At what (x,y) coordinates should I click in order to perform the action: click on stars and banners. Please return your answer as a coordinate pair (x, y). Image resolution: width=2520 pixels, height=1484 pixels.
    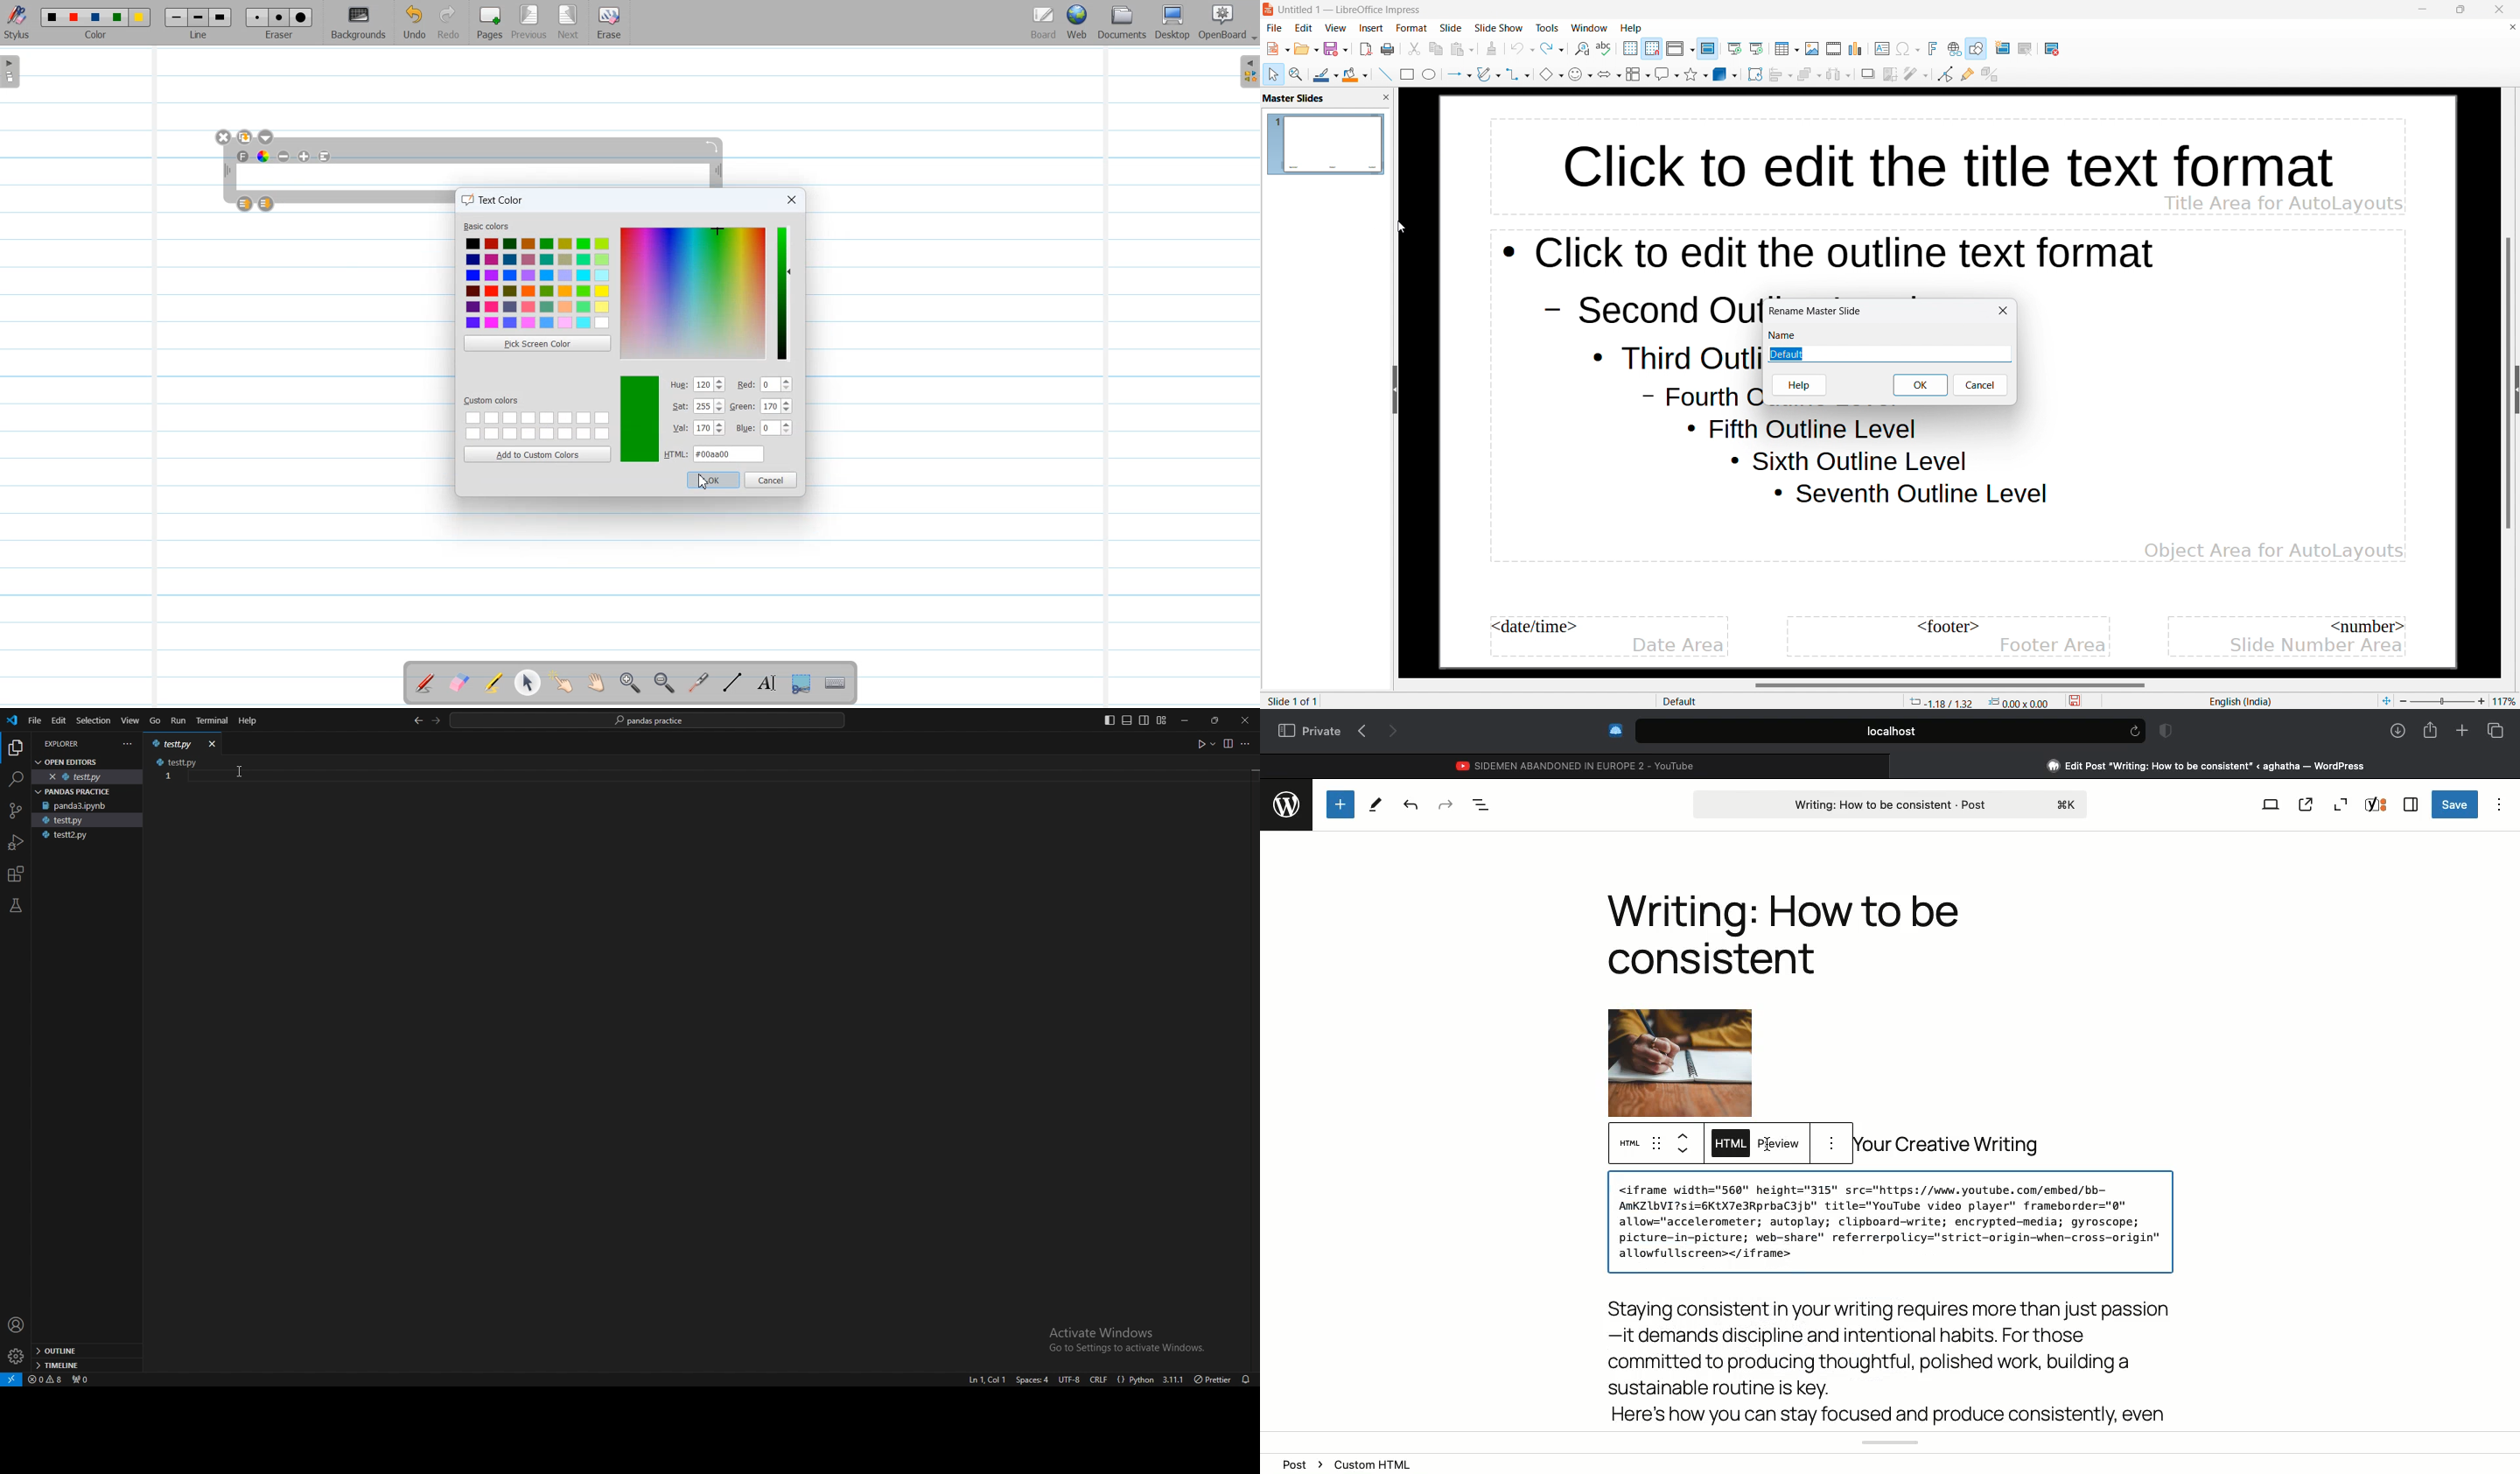
    Looking at the image, I should click on (1696, 74).